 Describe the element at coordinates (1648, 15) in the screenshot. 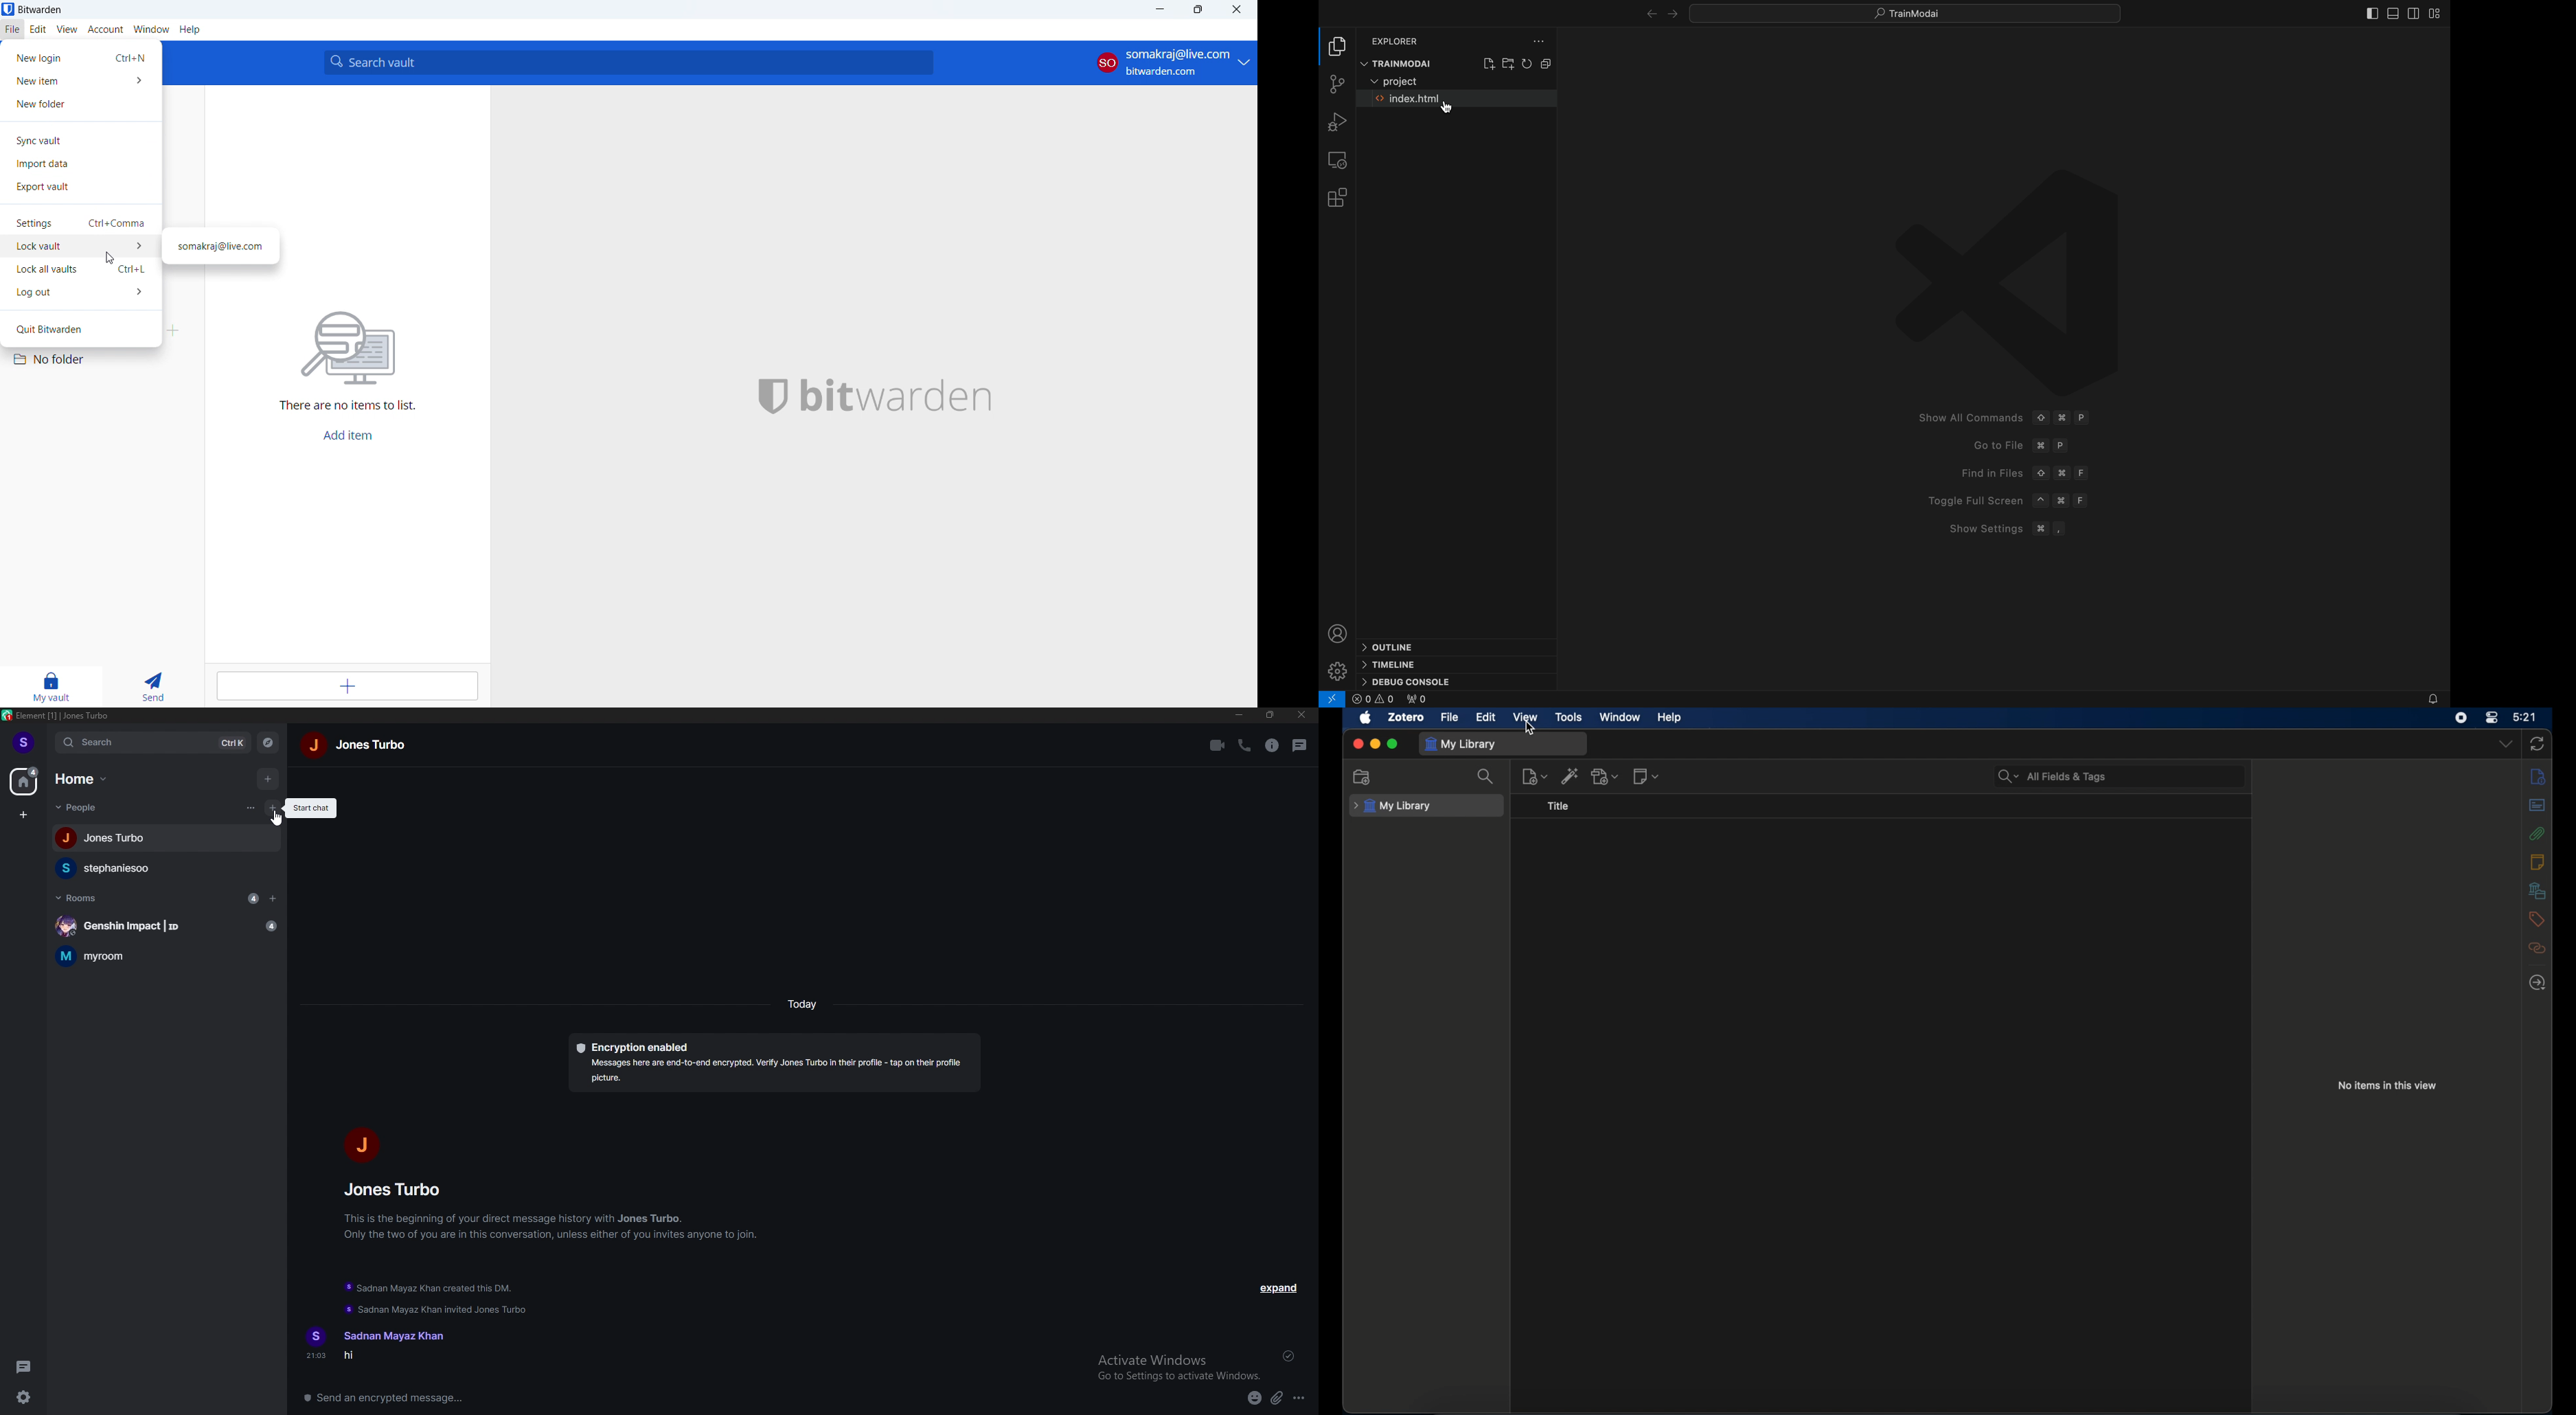

I see `arrows` at that location.